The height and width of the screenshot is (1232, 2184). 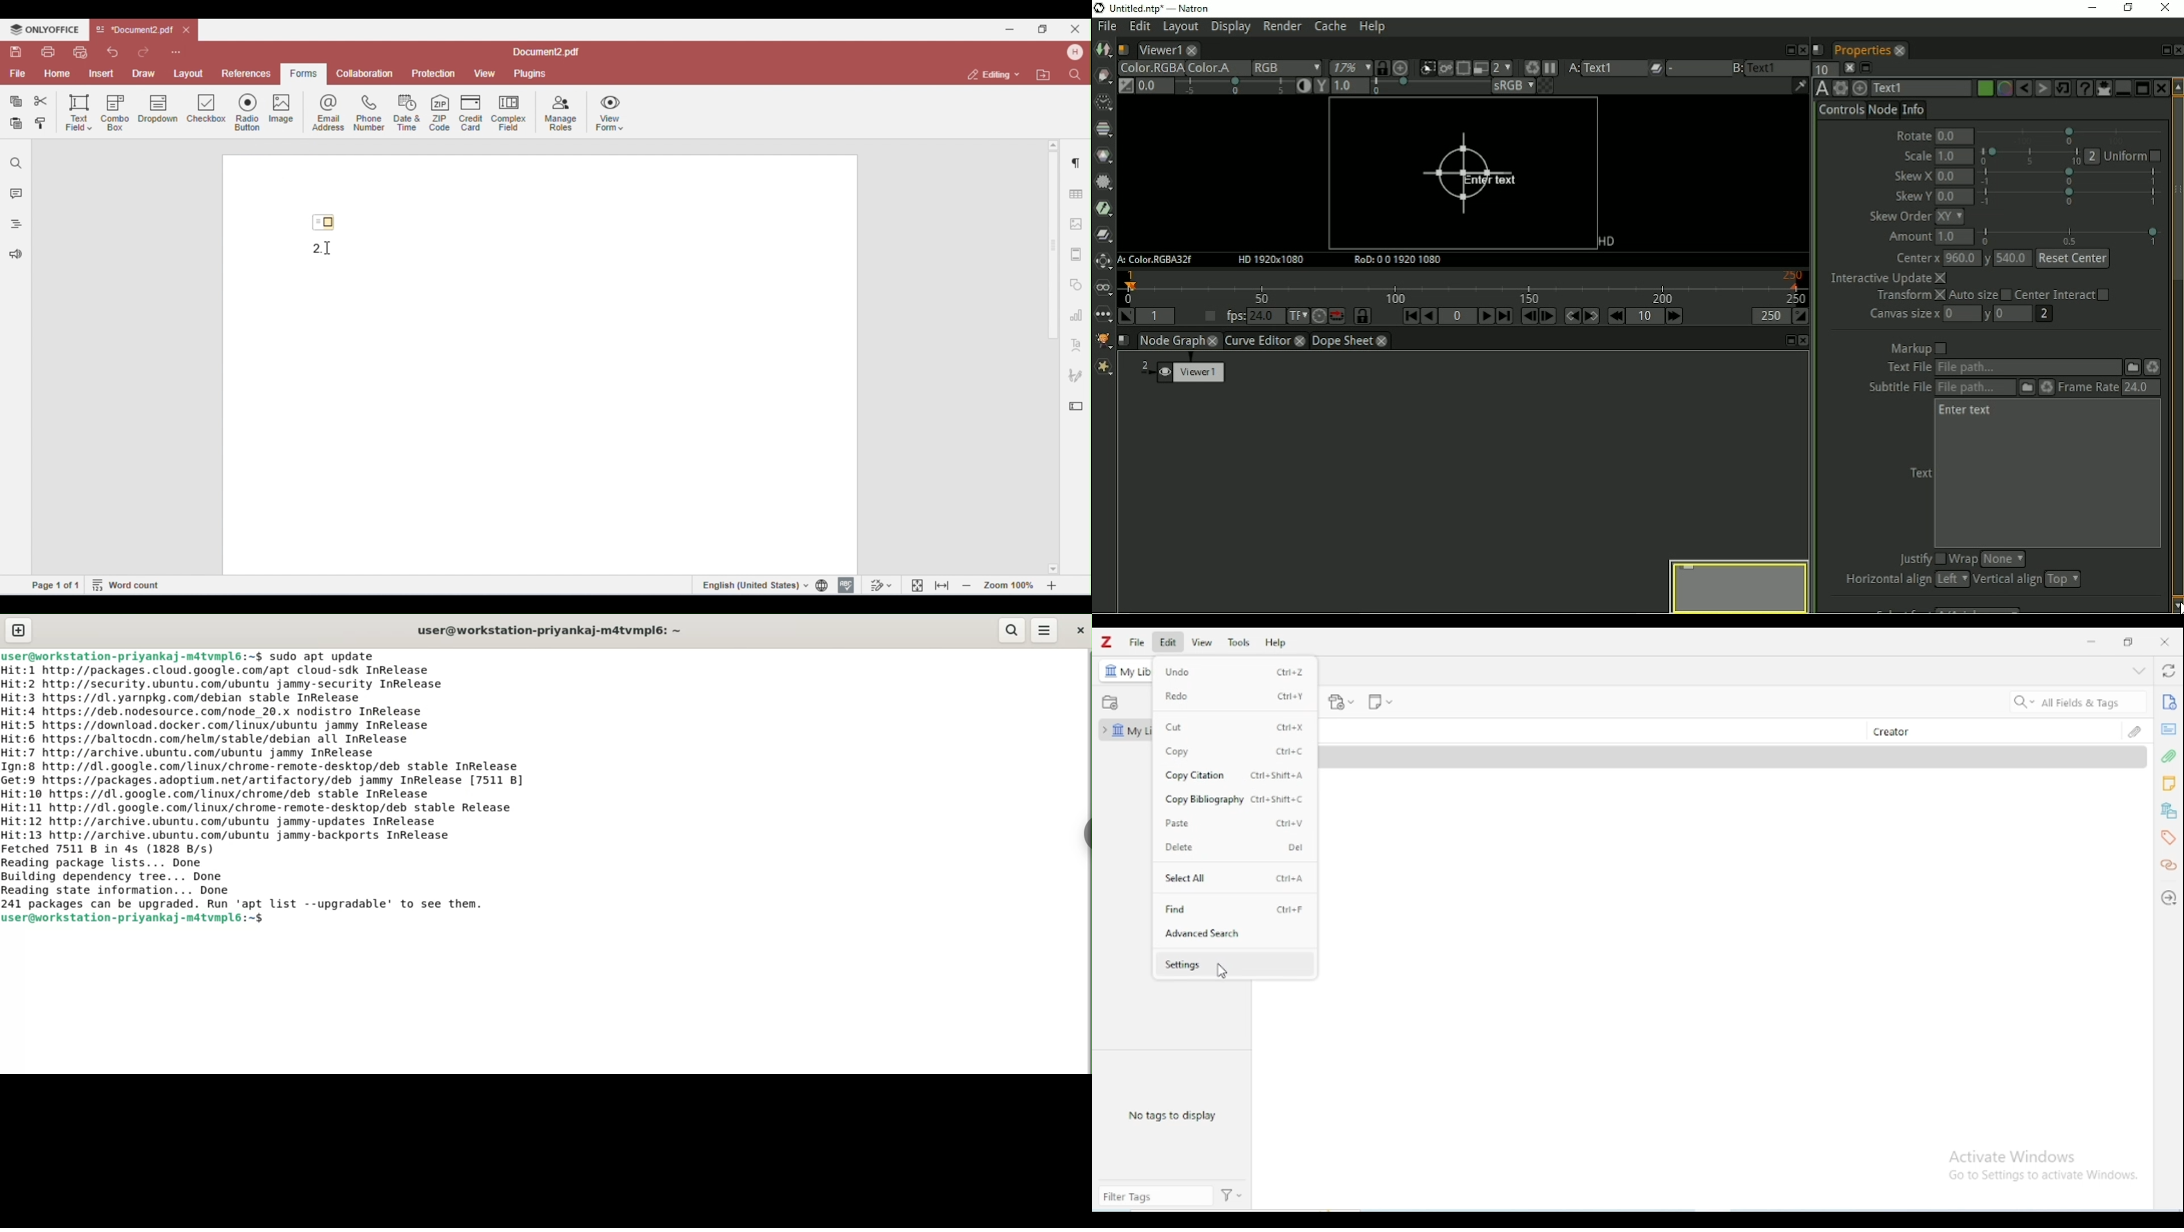 I want to click on file, so click(x=1136, y=643).